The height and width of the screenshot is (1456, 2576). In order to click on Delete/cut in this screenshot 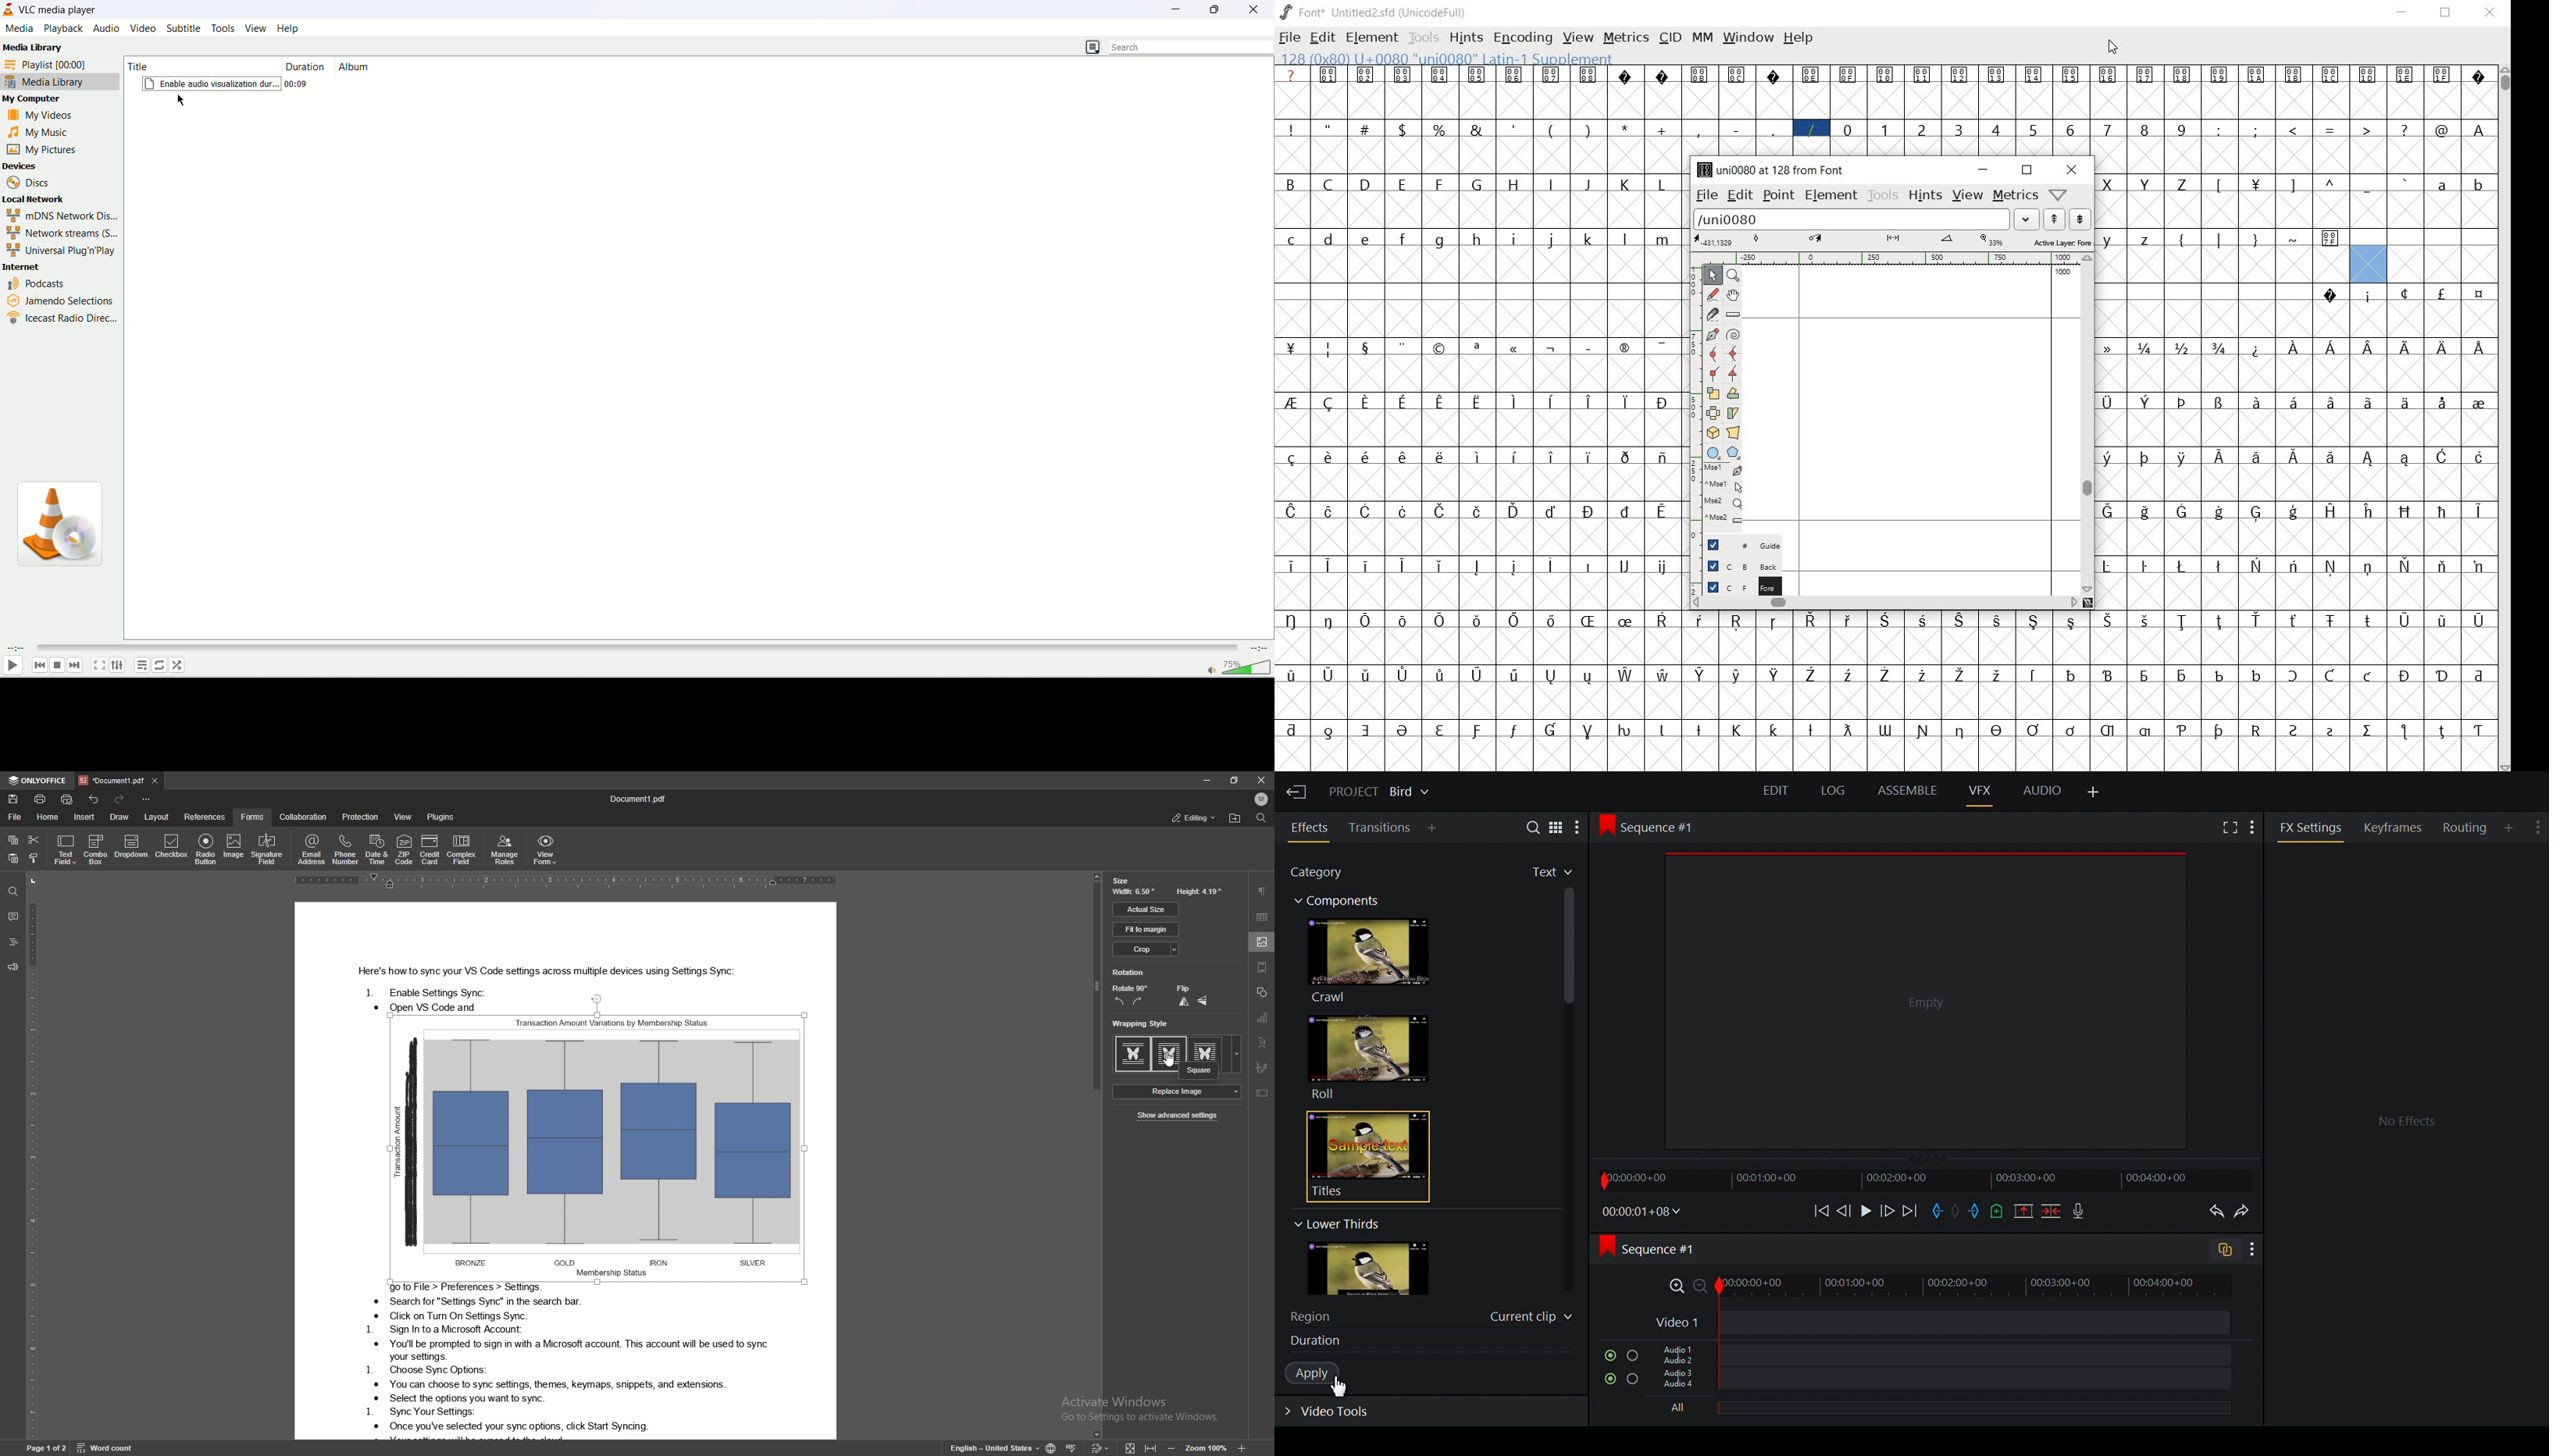, I will do `click(2052, 1213)`.